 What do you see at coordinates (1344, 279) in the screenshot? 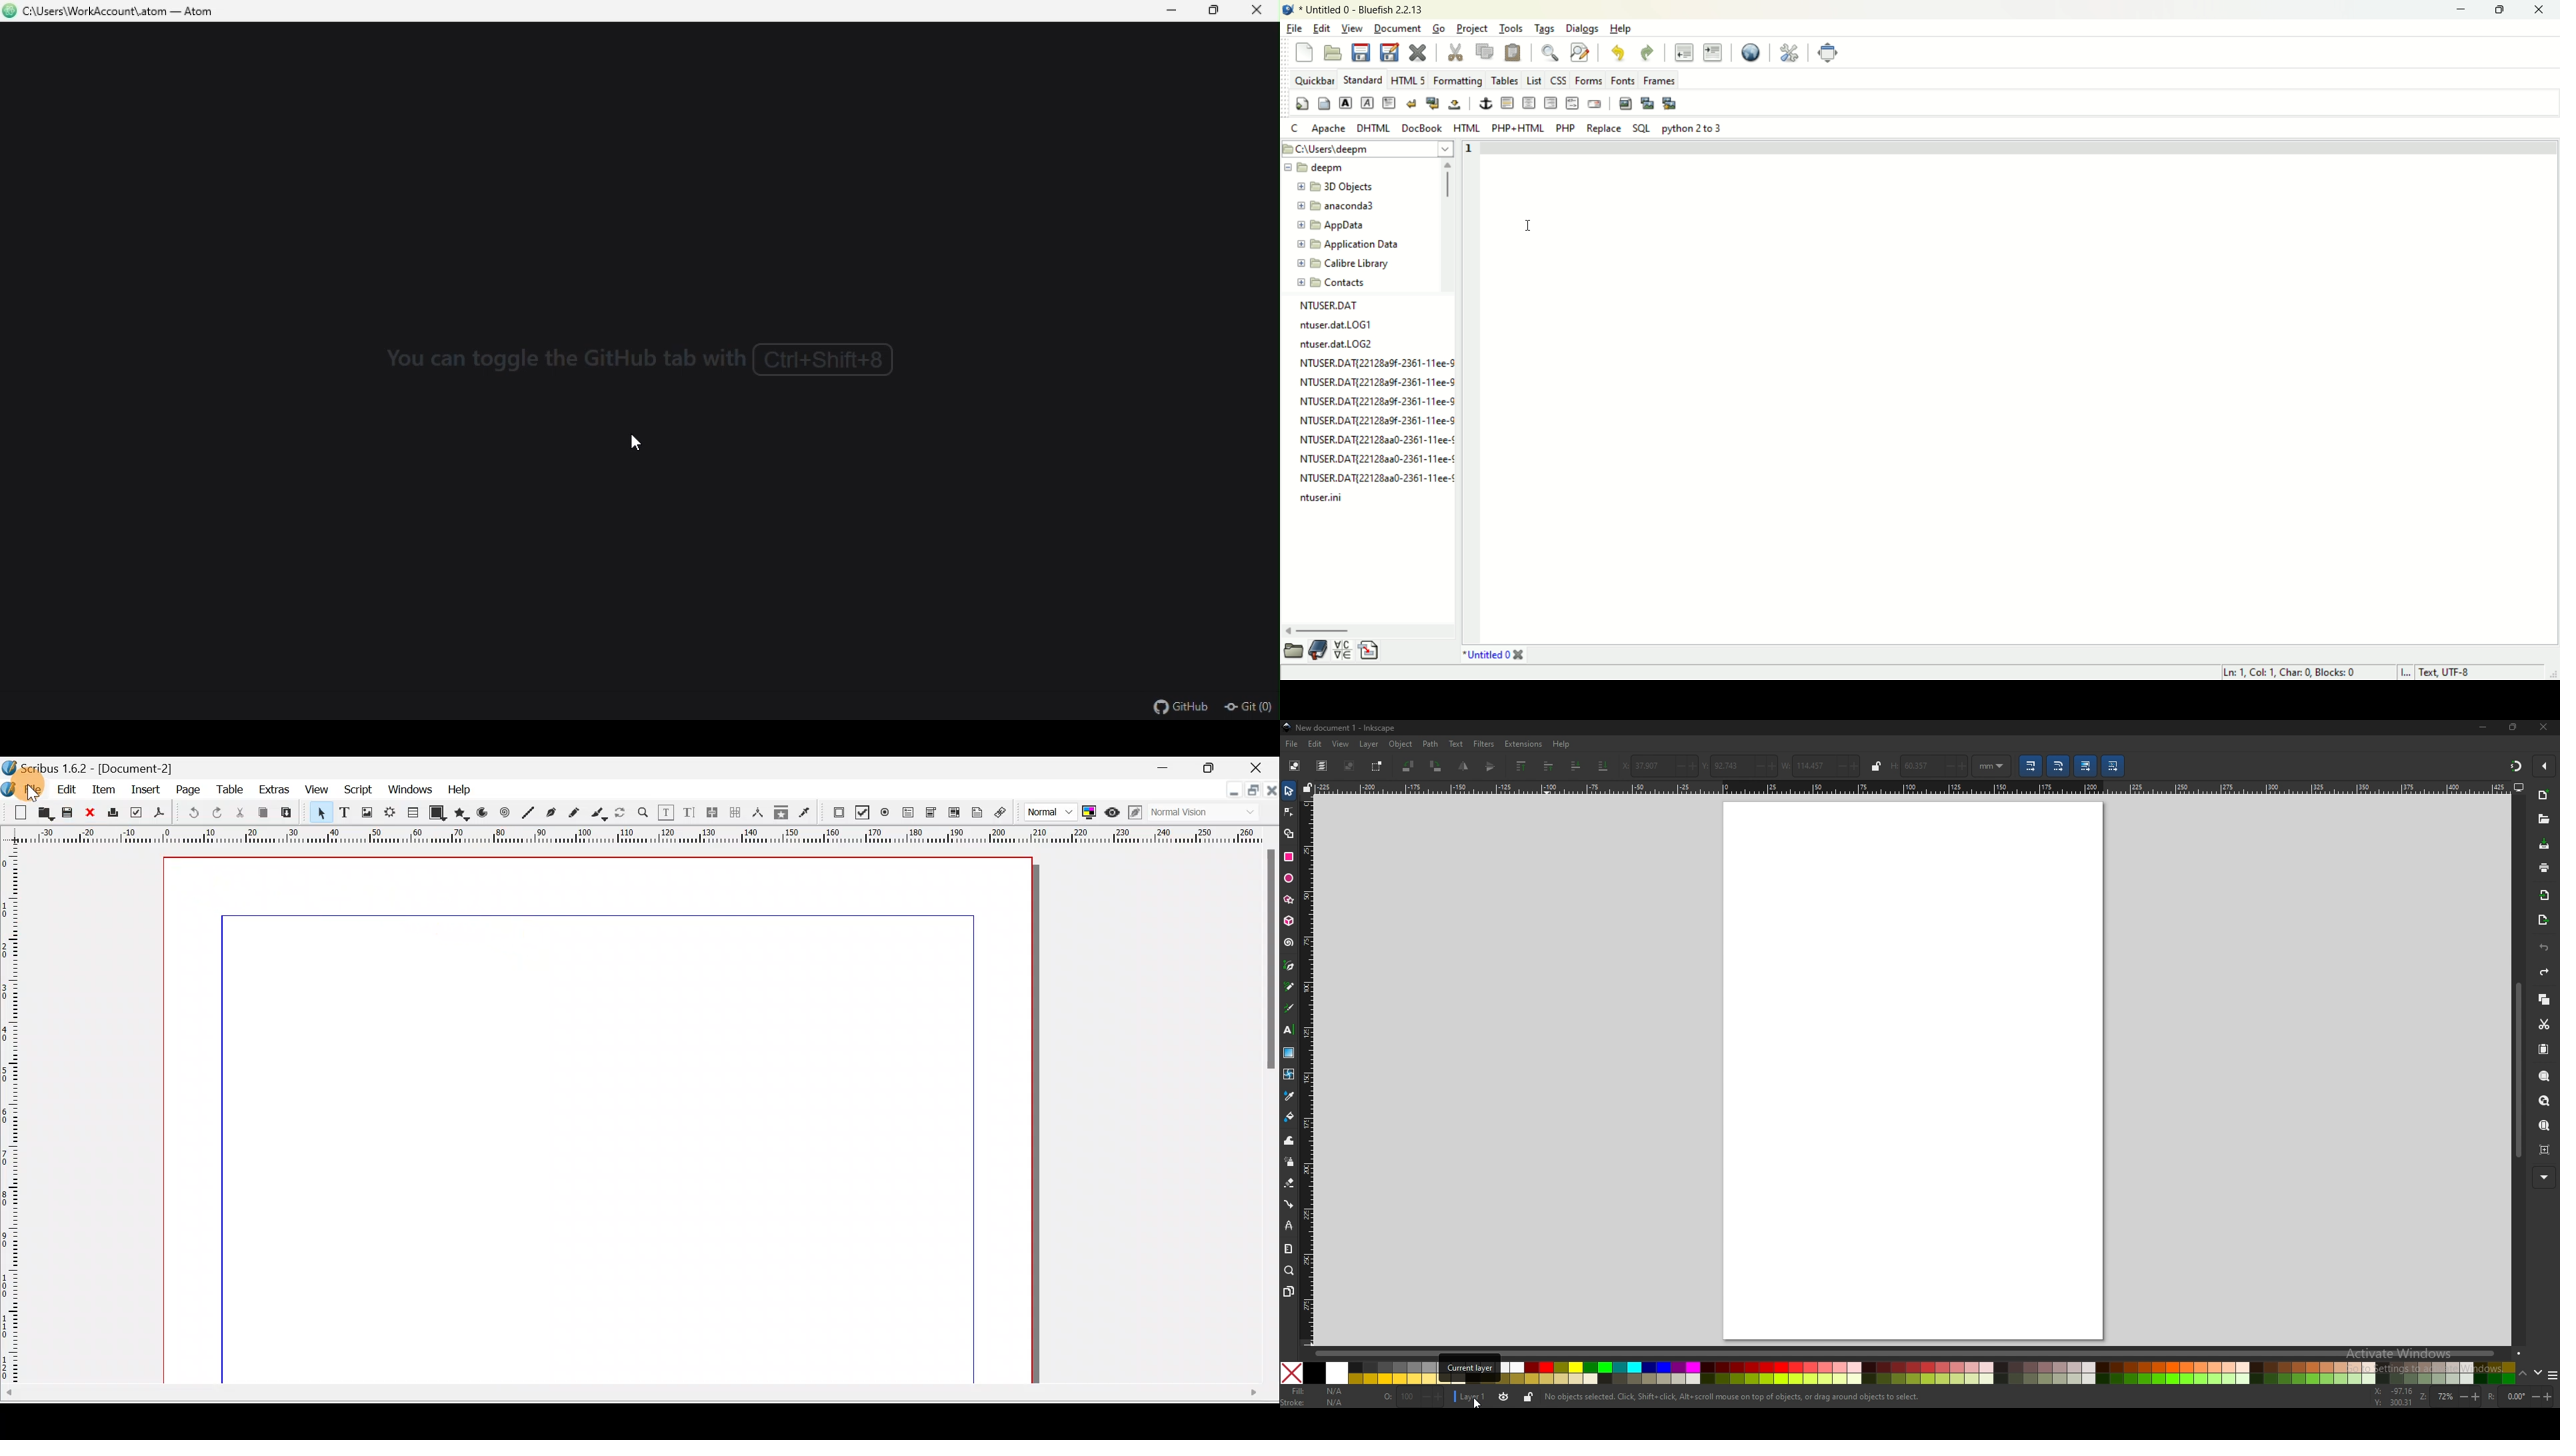
I see `new folder` at bounding box center [1344, 279].